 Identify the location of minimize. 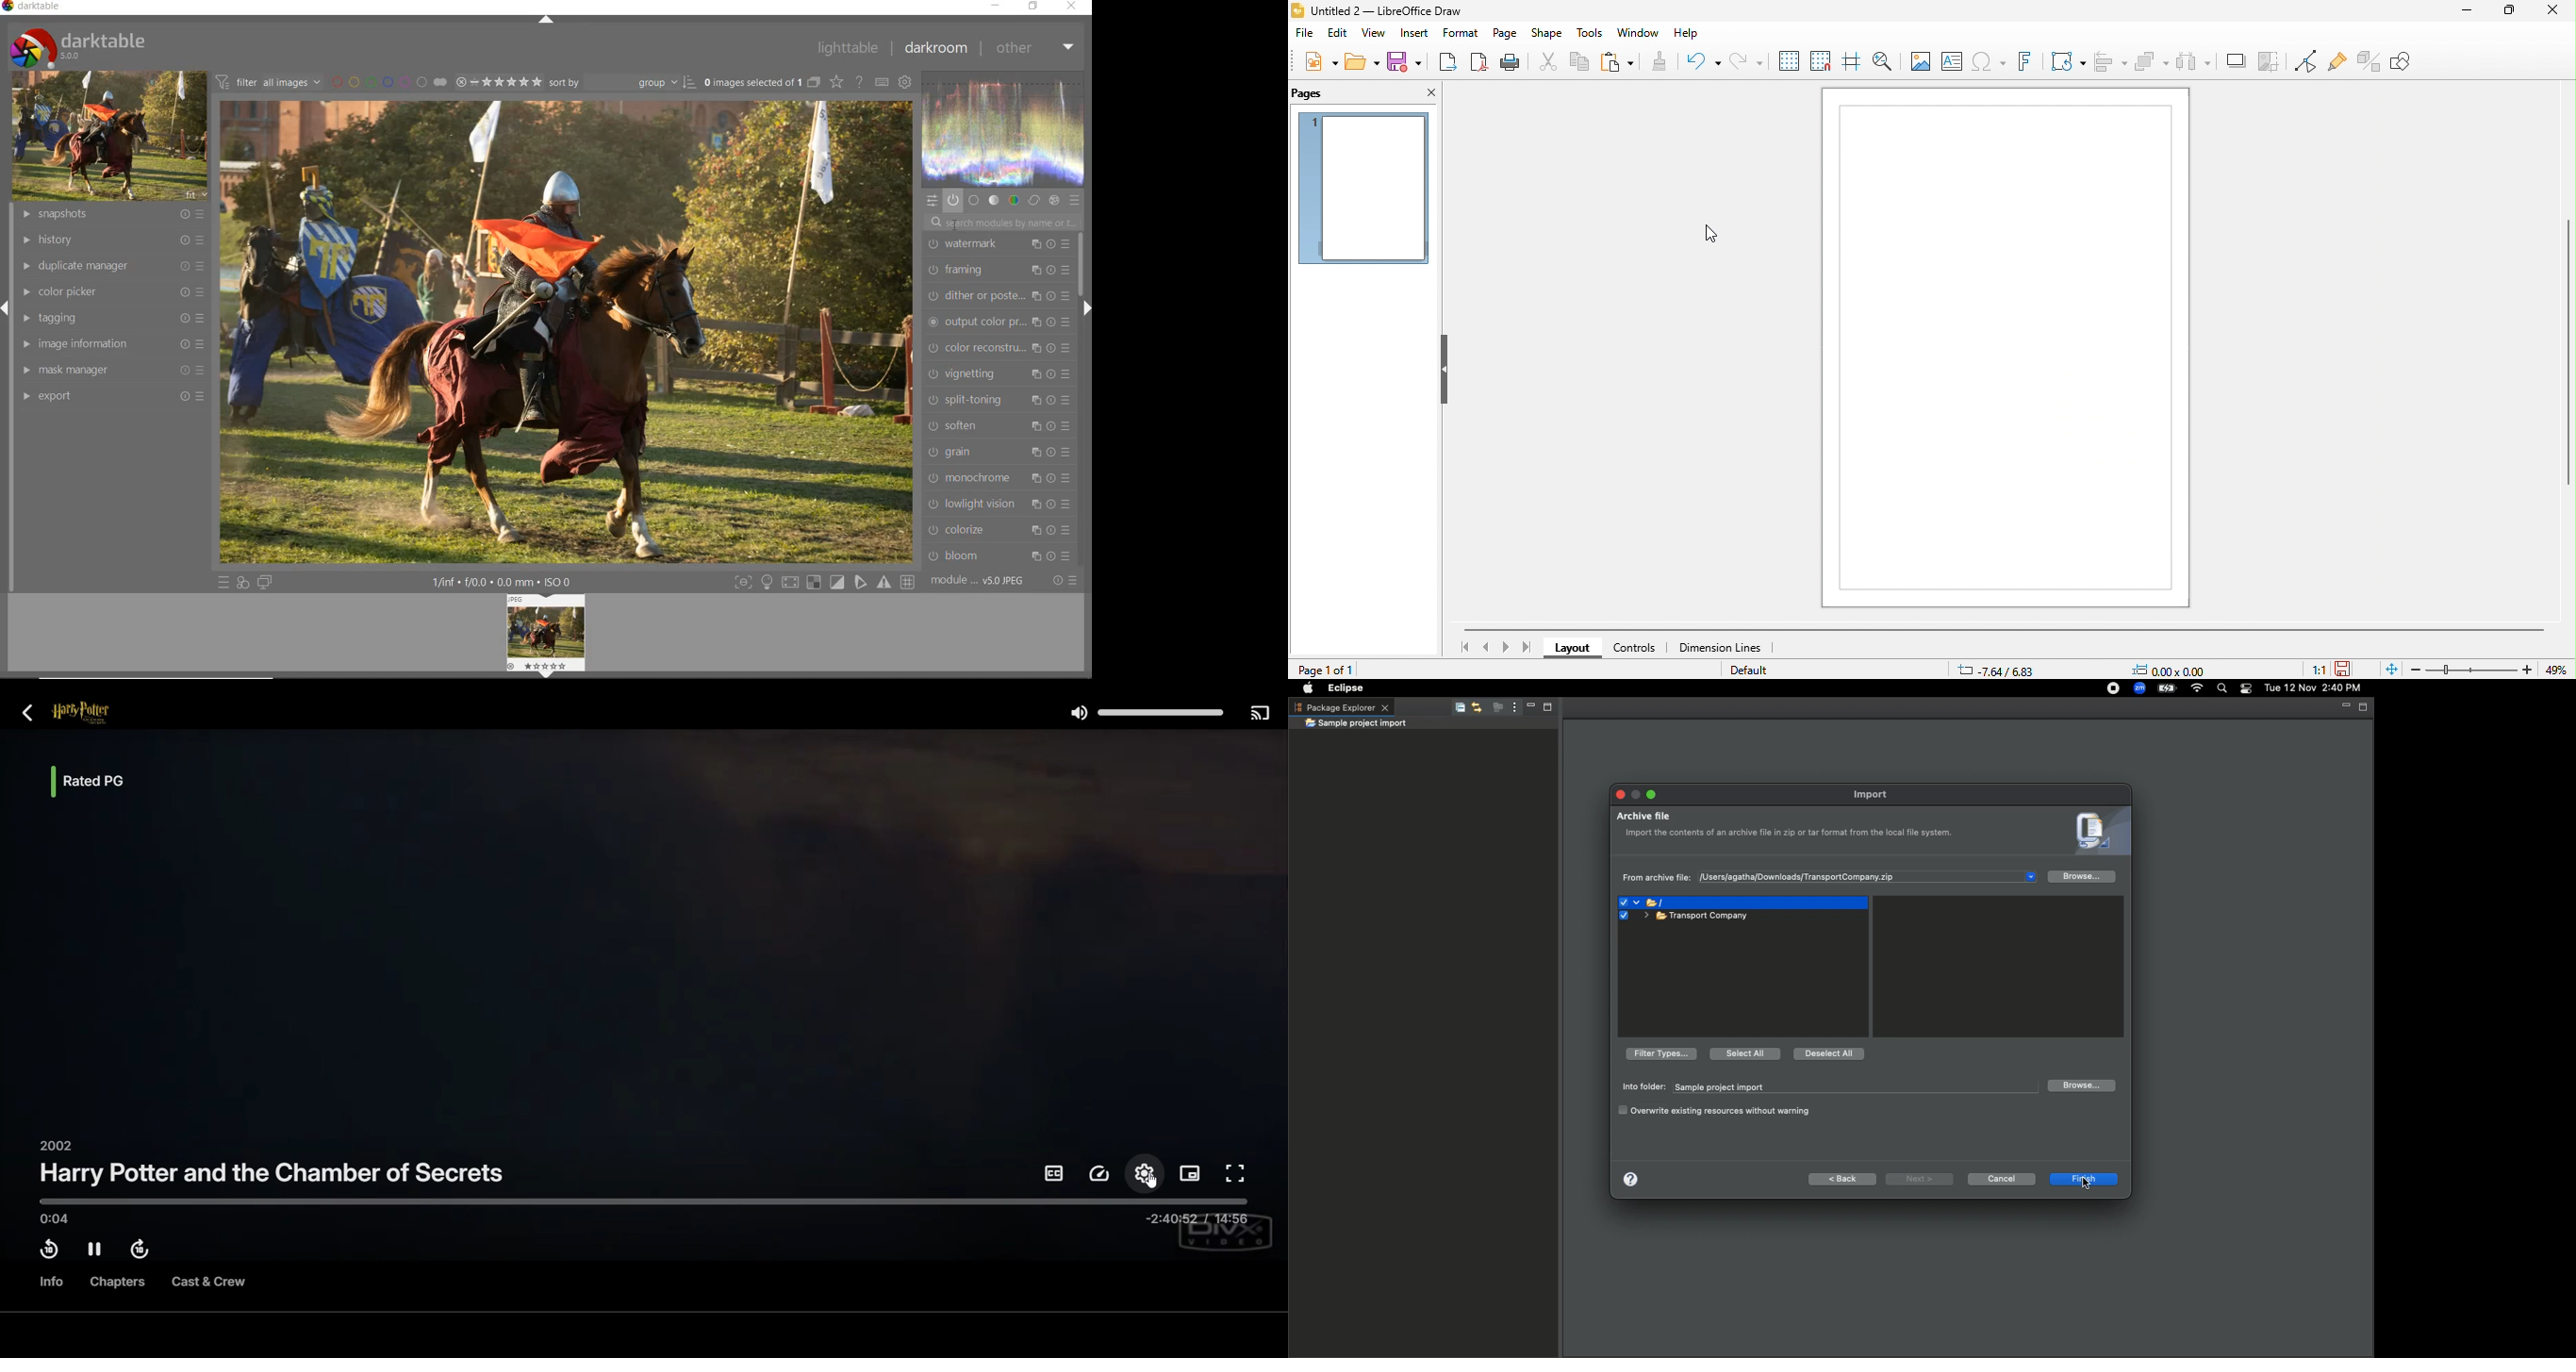
(2458, 18).